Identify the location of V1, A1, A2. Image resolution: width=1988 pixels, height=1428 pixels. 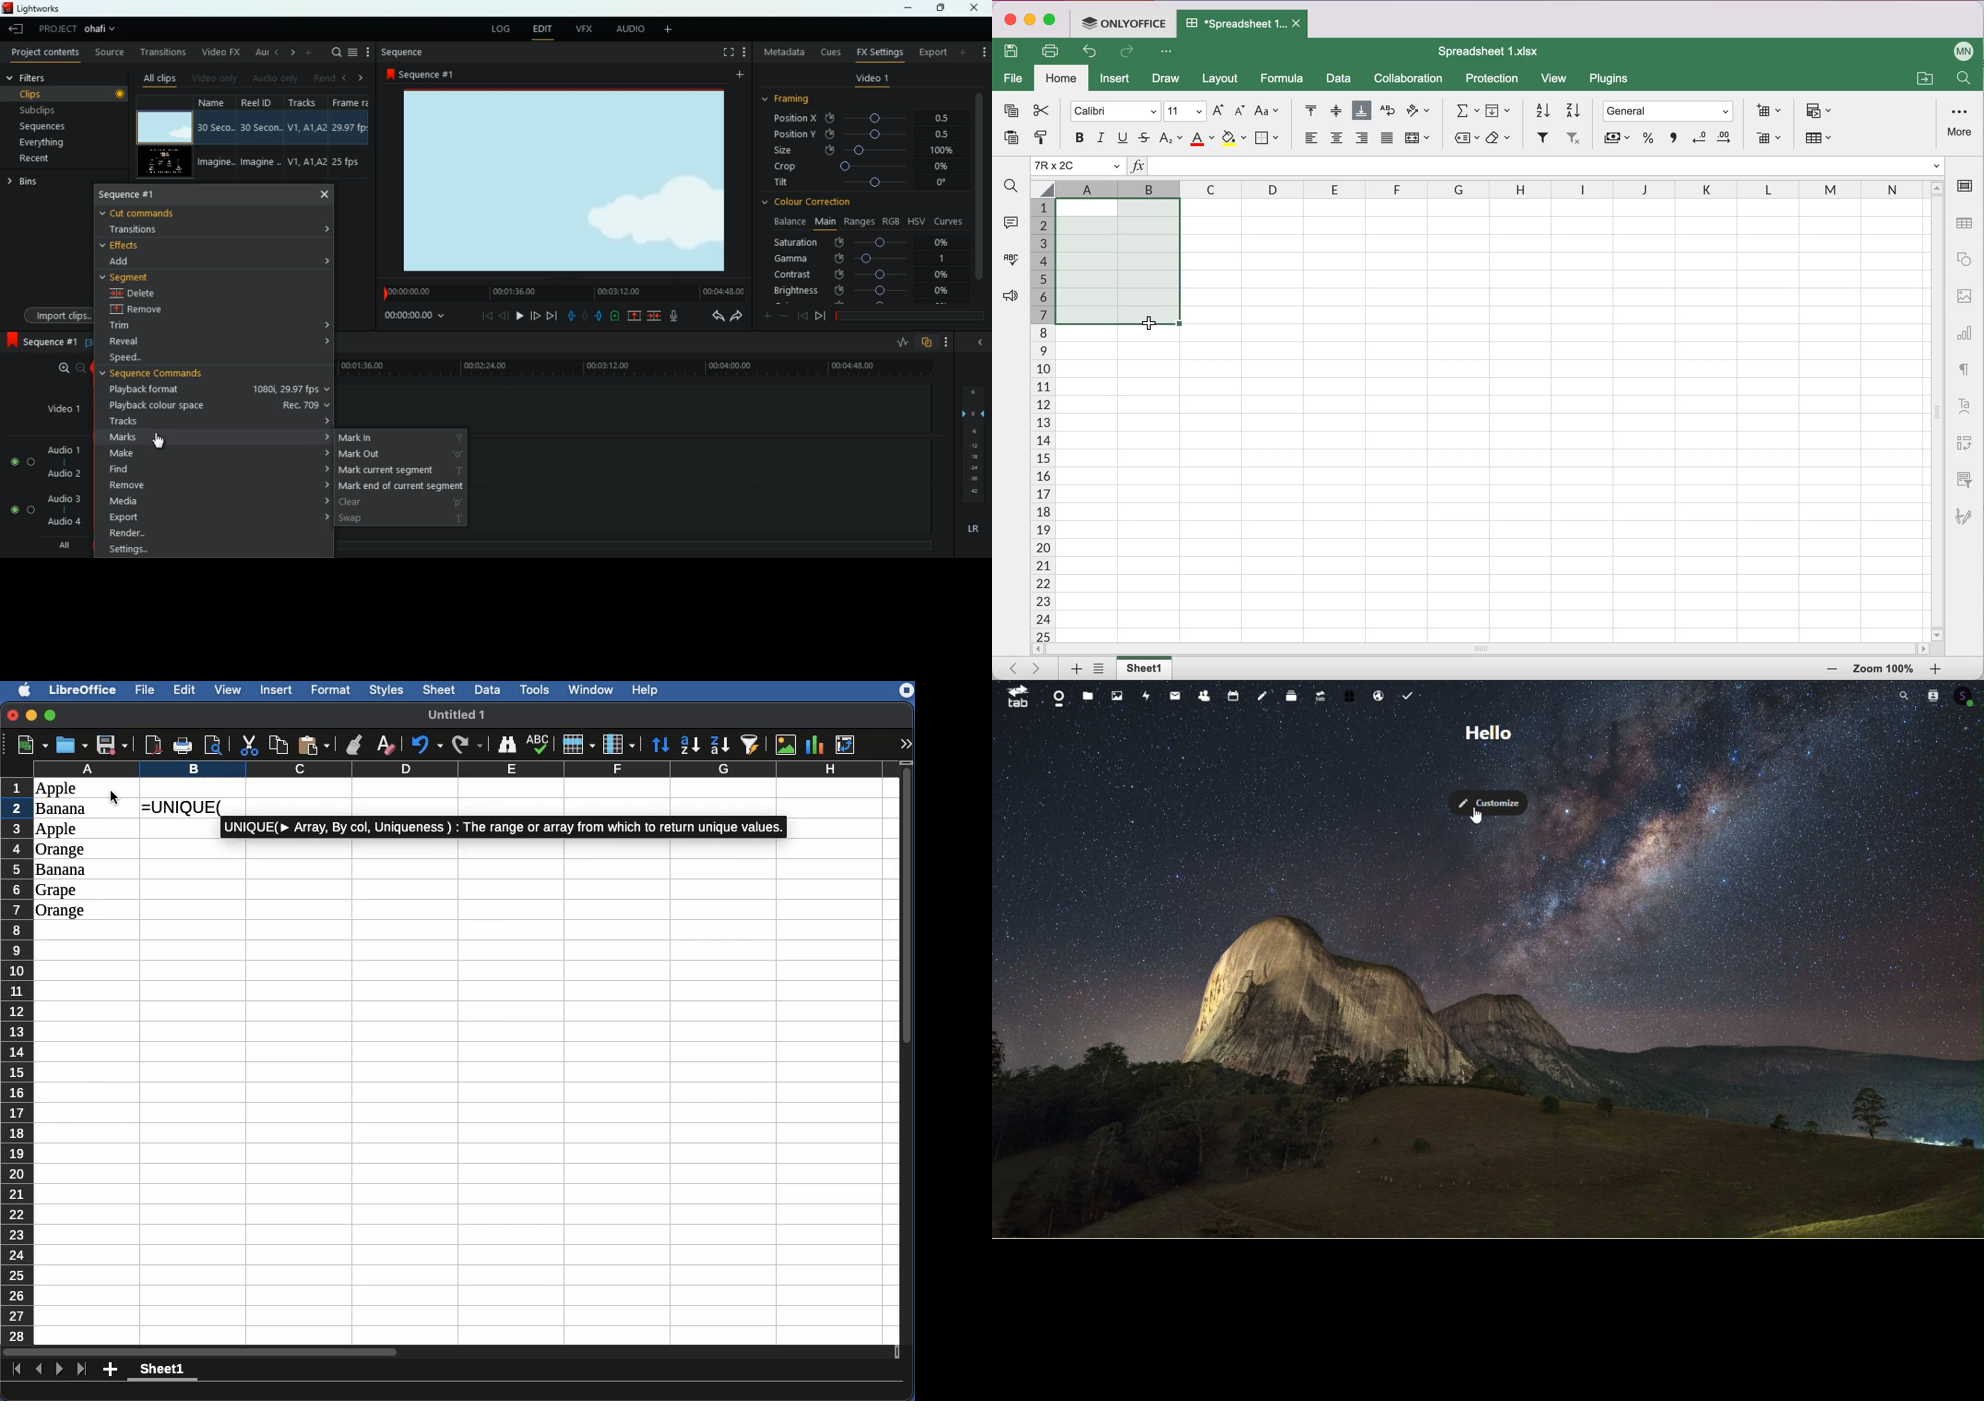
(306, 125).